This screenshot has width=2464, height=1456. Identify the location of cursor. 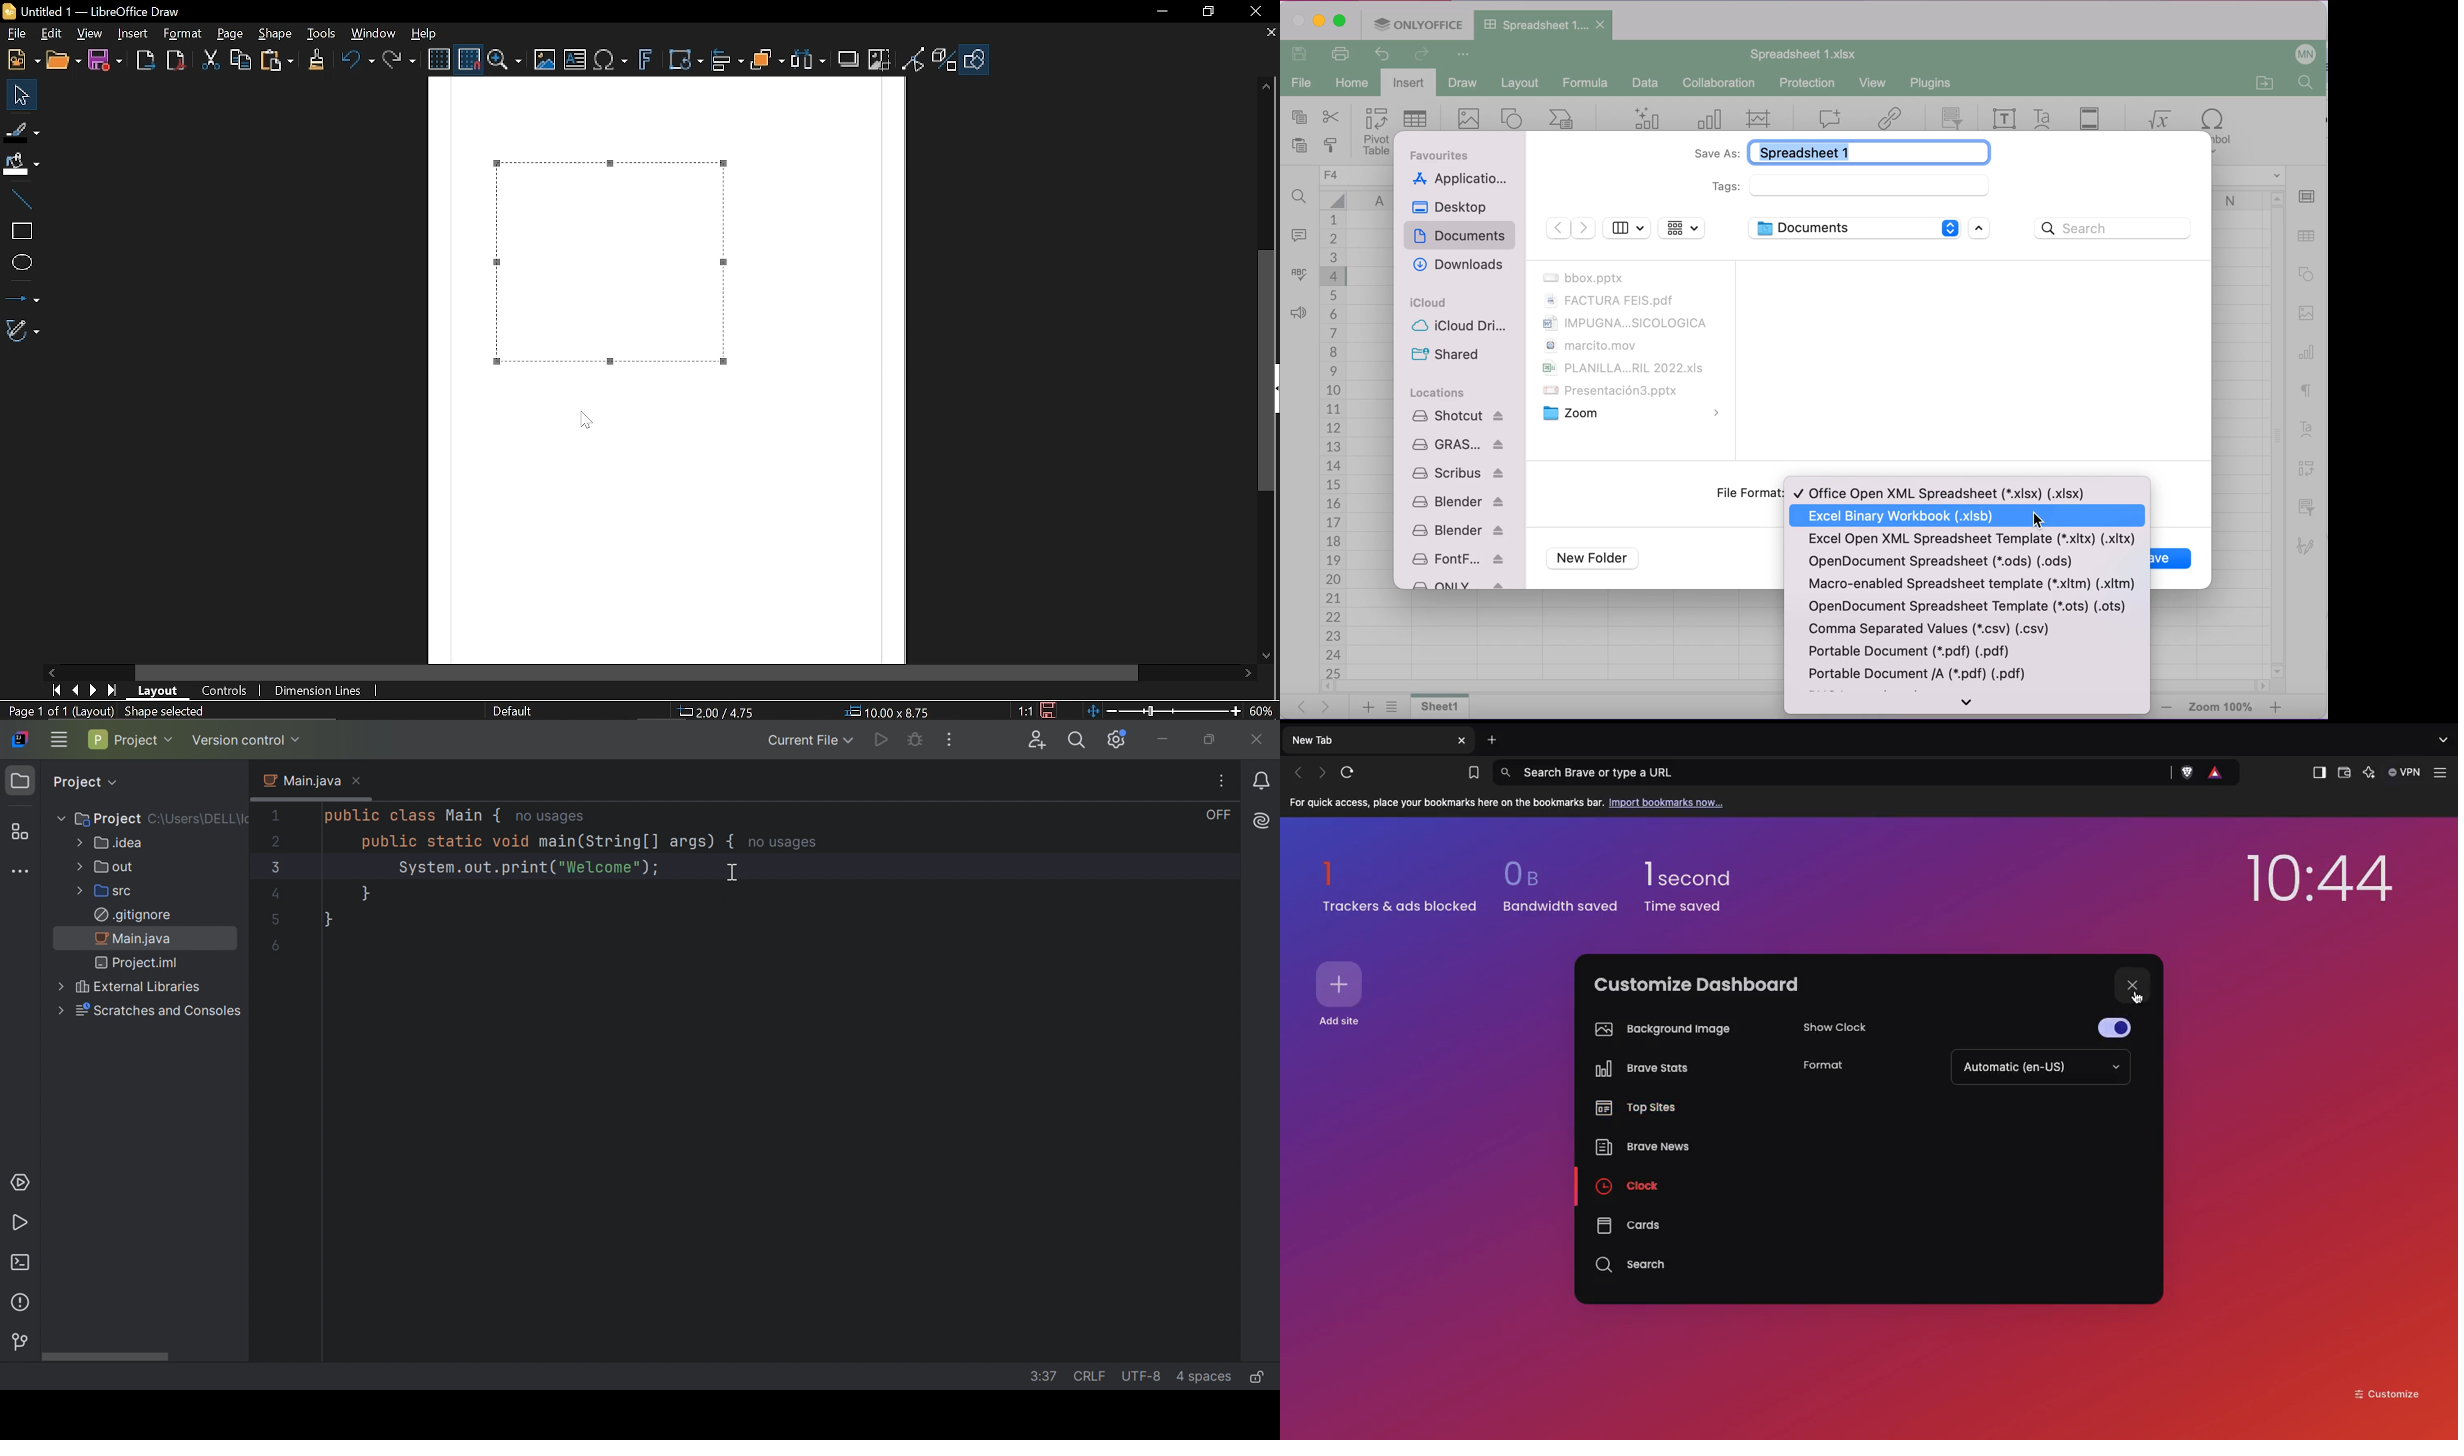
(582, 422).